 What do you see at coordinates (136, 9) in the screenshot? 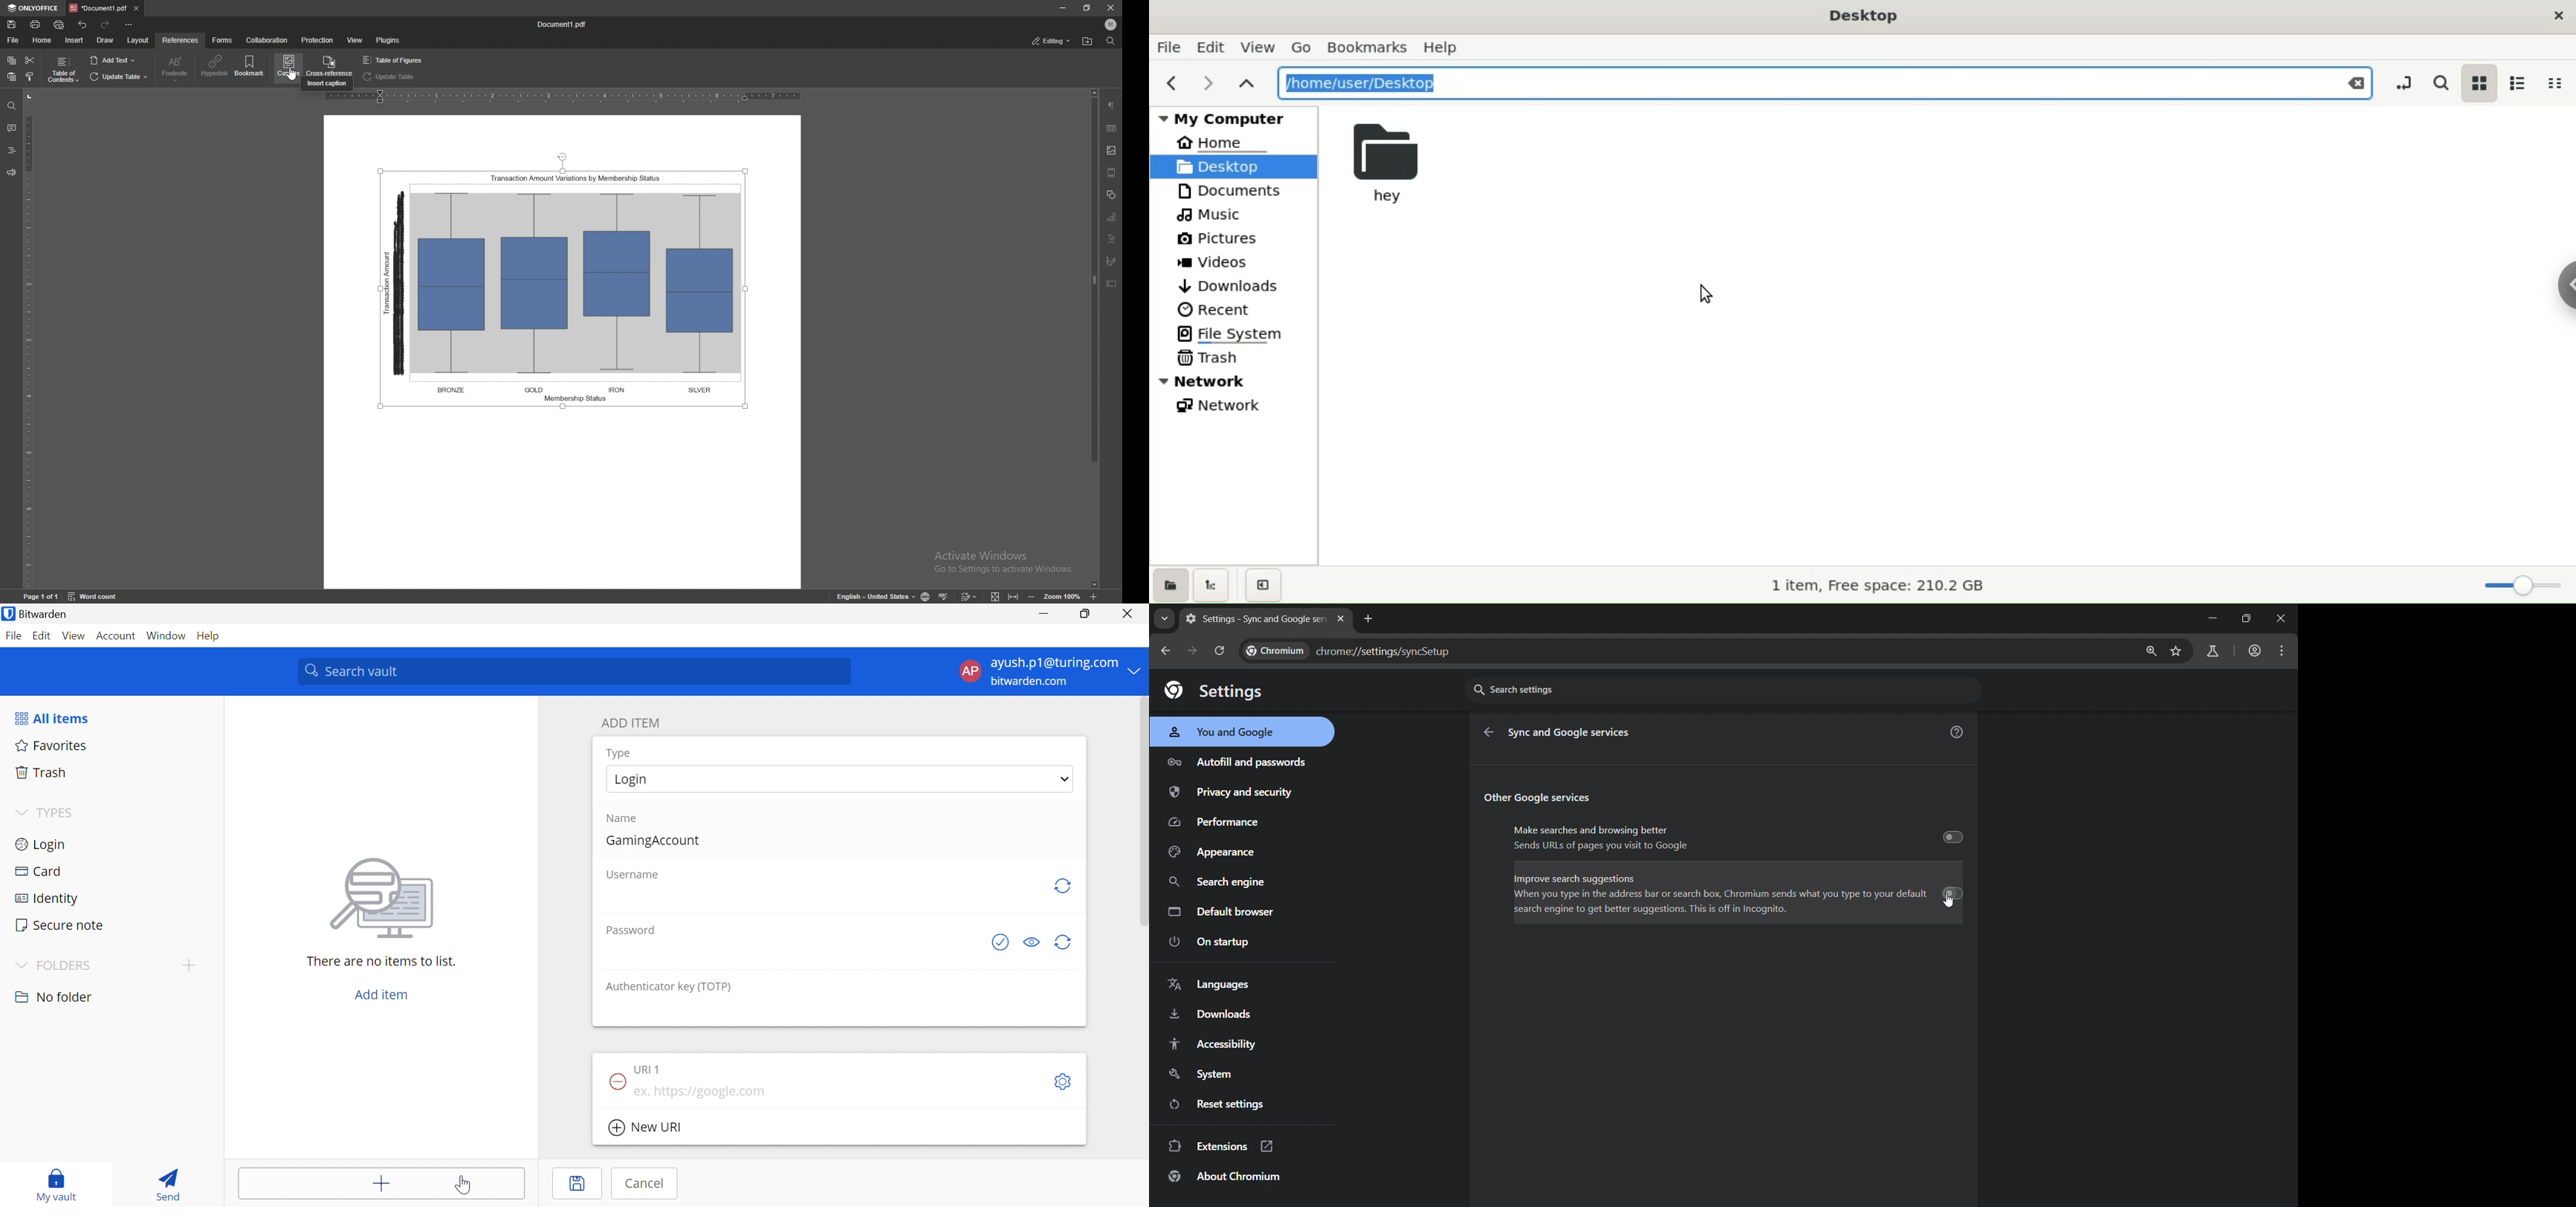
I see `close tab` at bounding box center [136, 9].